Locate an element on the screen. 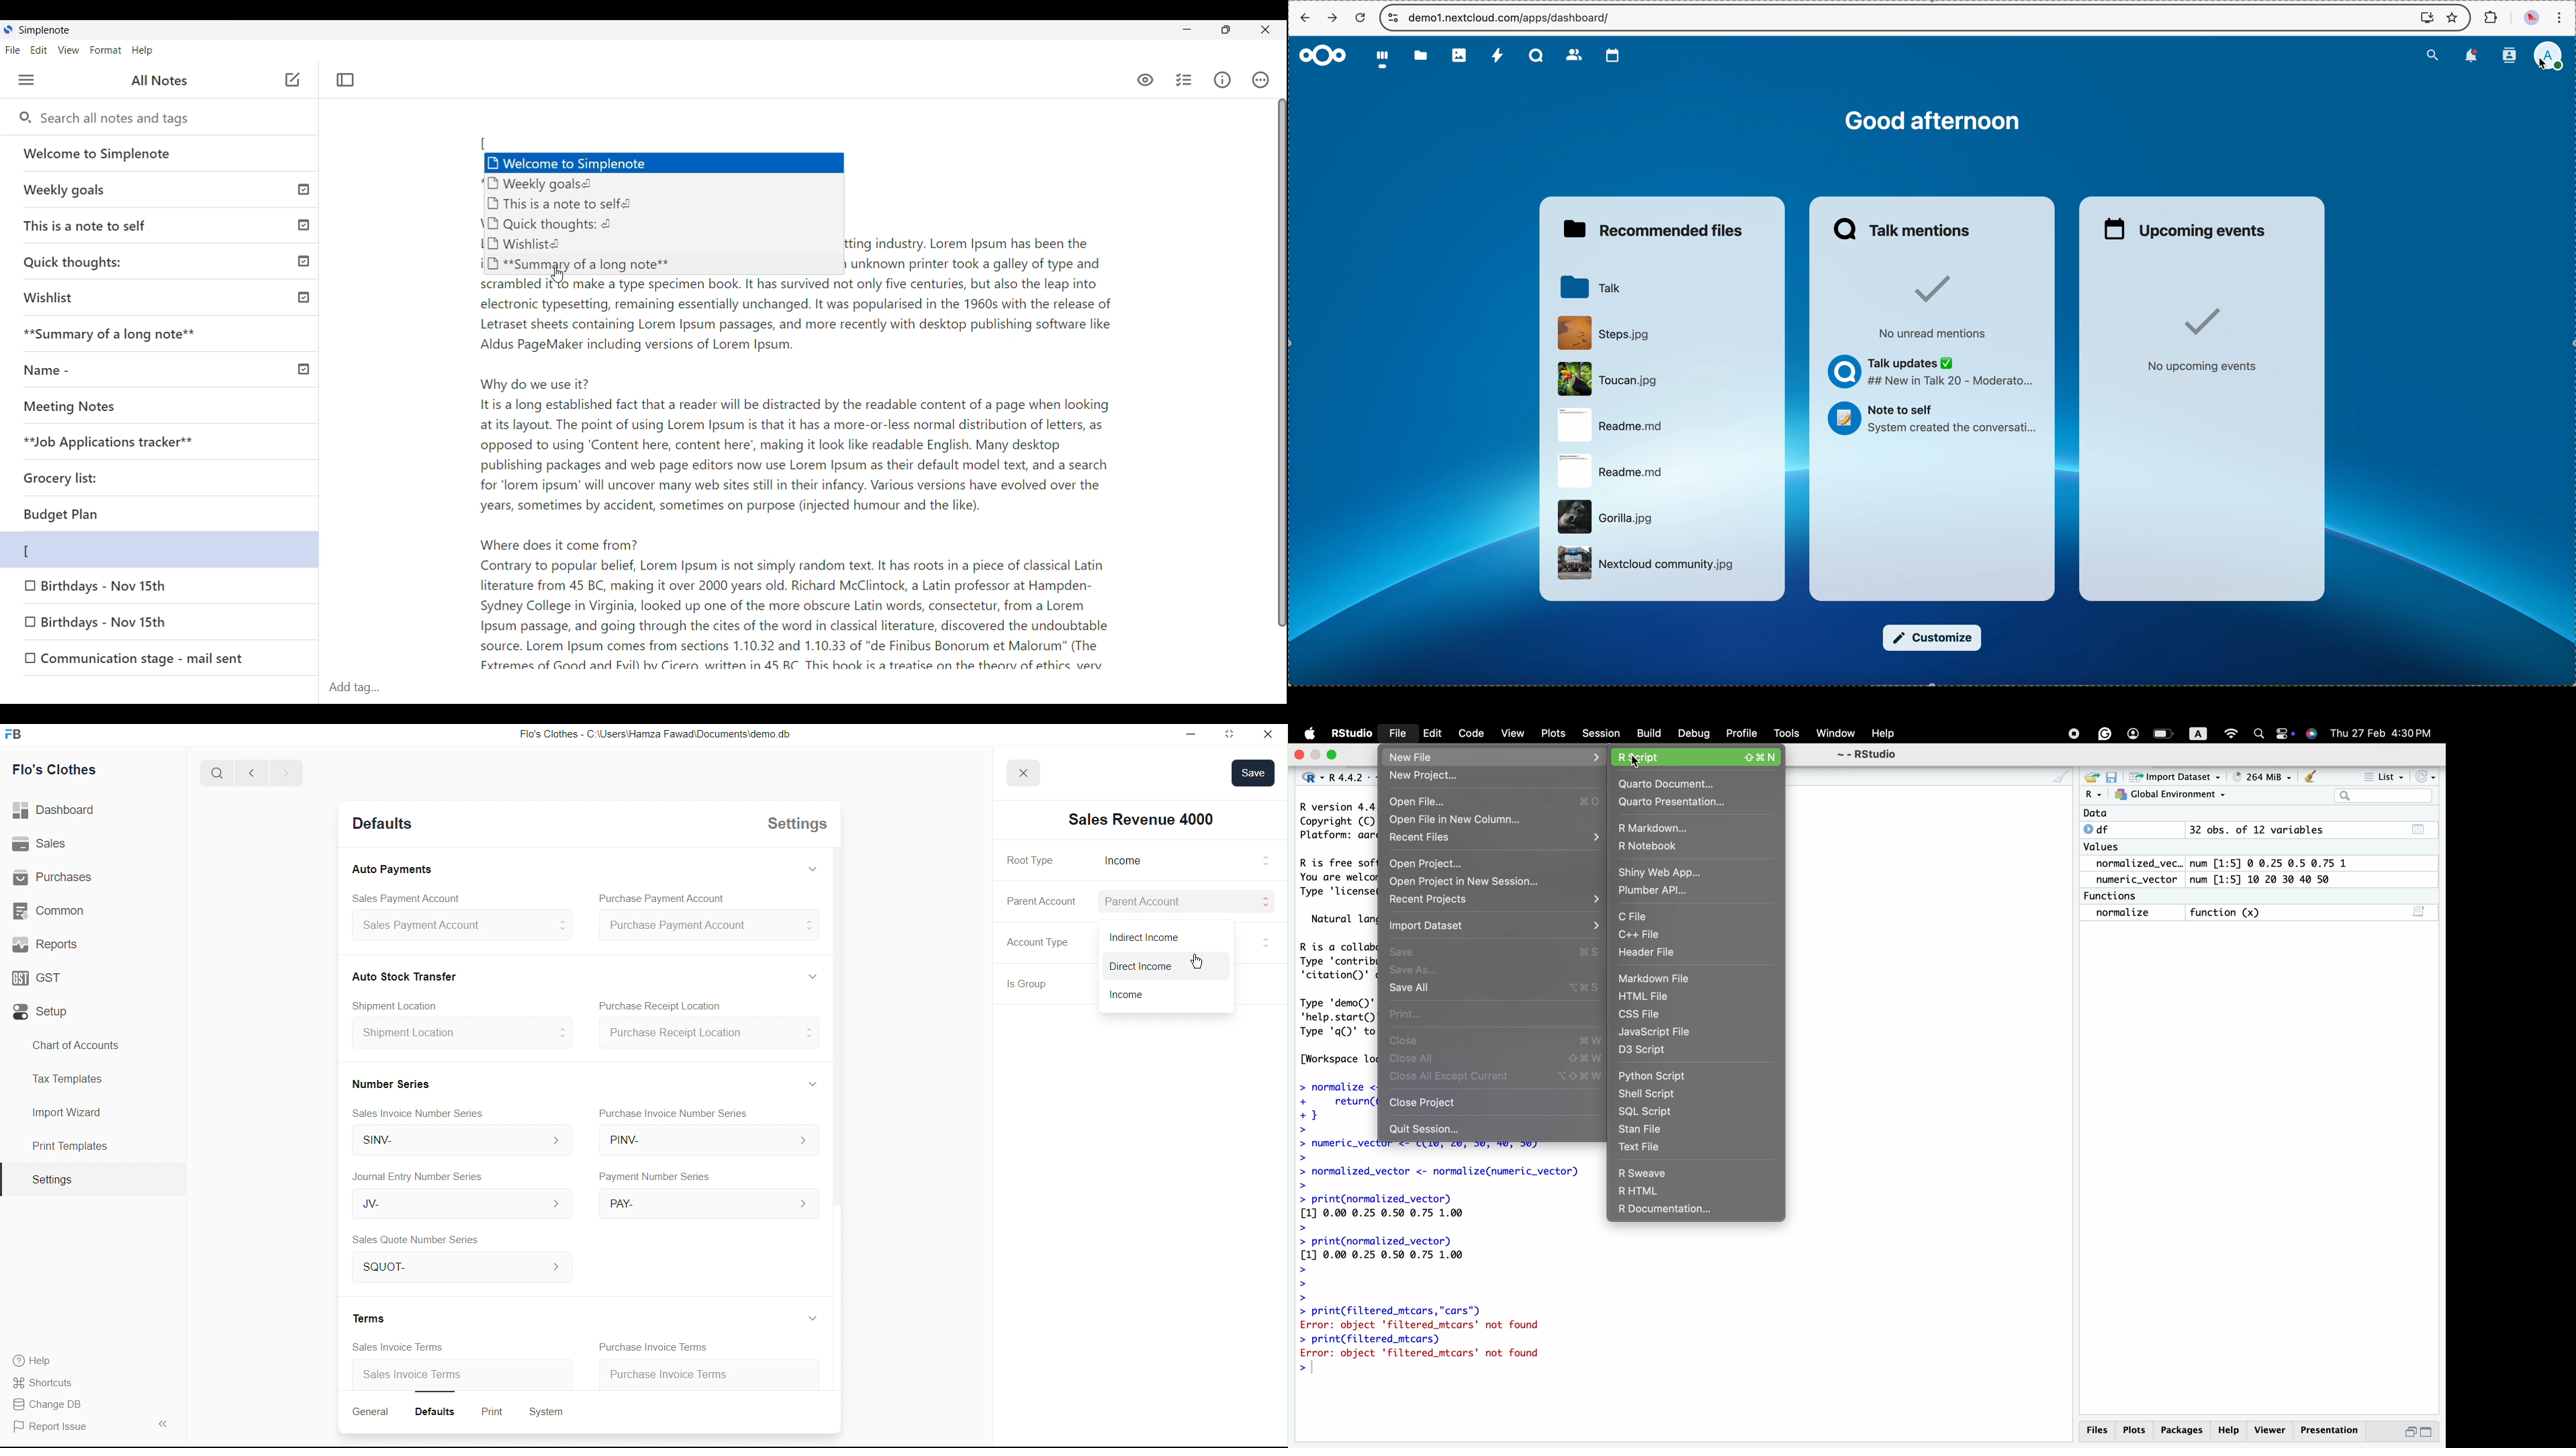 The height and width of the screenshot is (1456, 2576). viewer is located at coordinates (2271, 1430).